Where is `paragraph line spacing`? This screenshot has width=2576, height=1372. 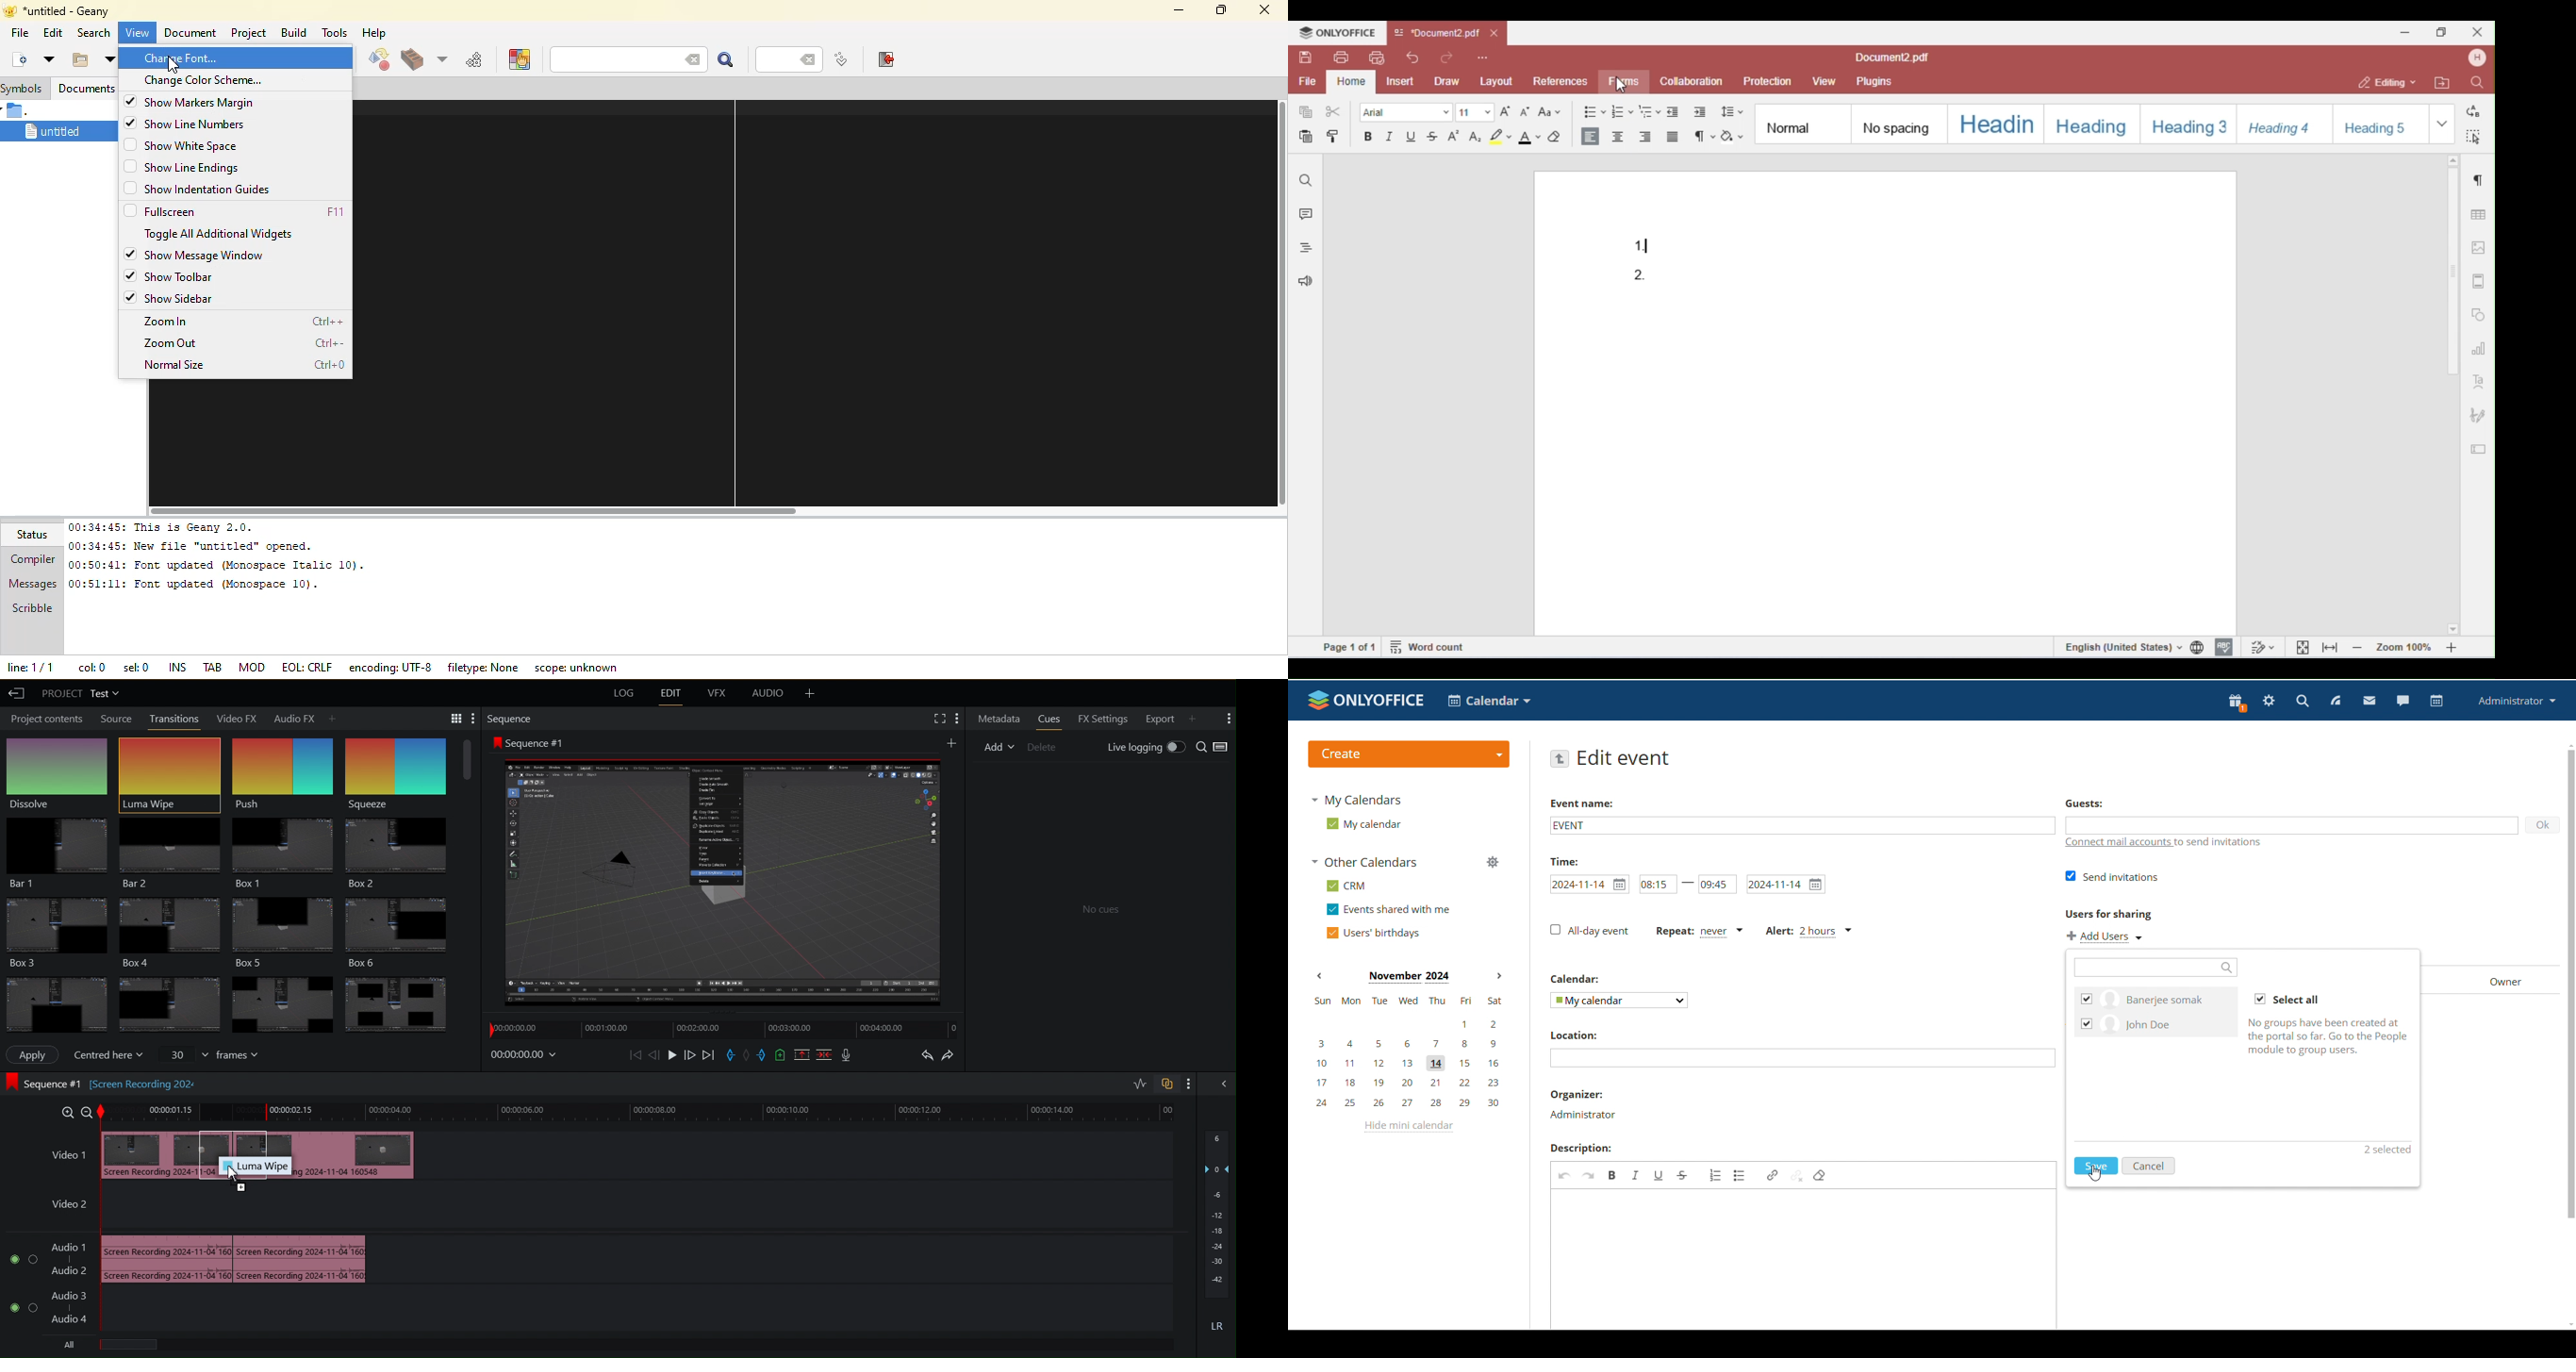 paragraph line spacing is located at coordinates (1733, 111).